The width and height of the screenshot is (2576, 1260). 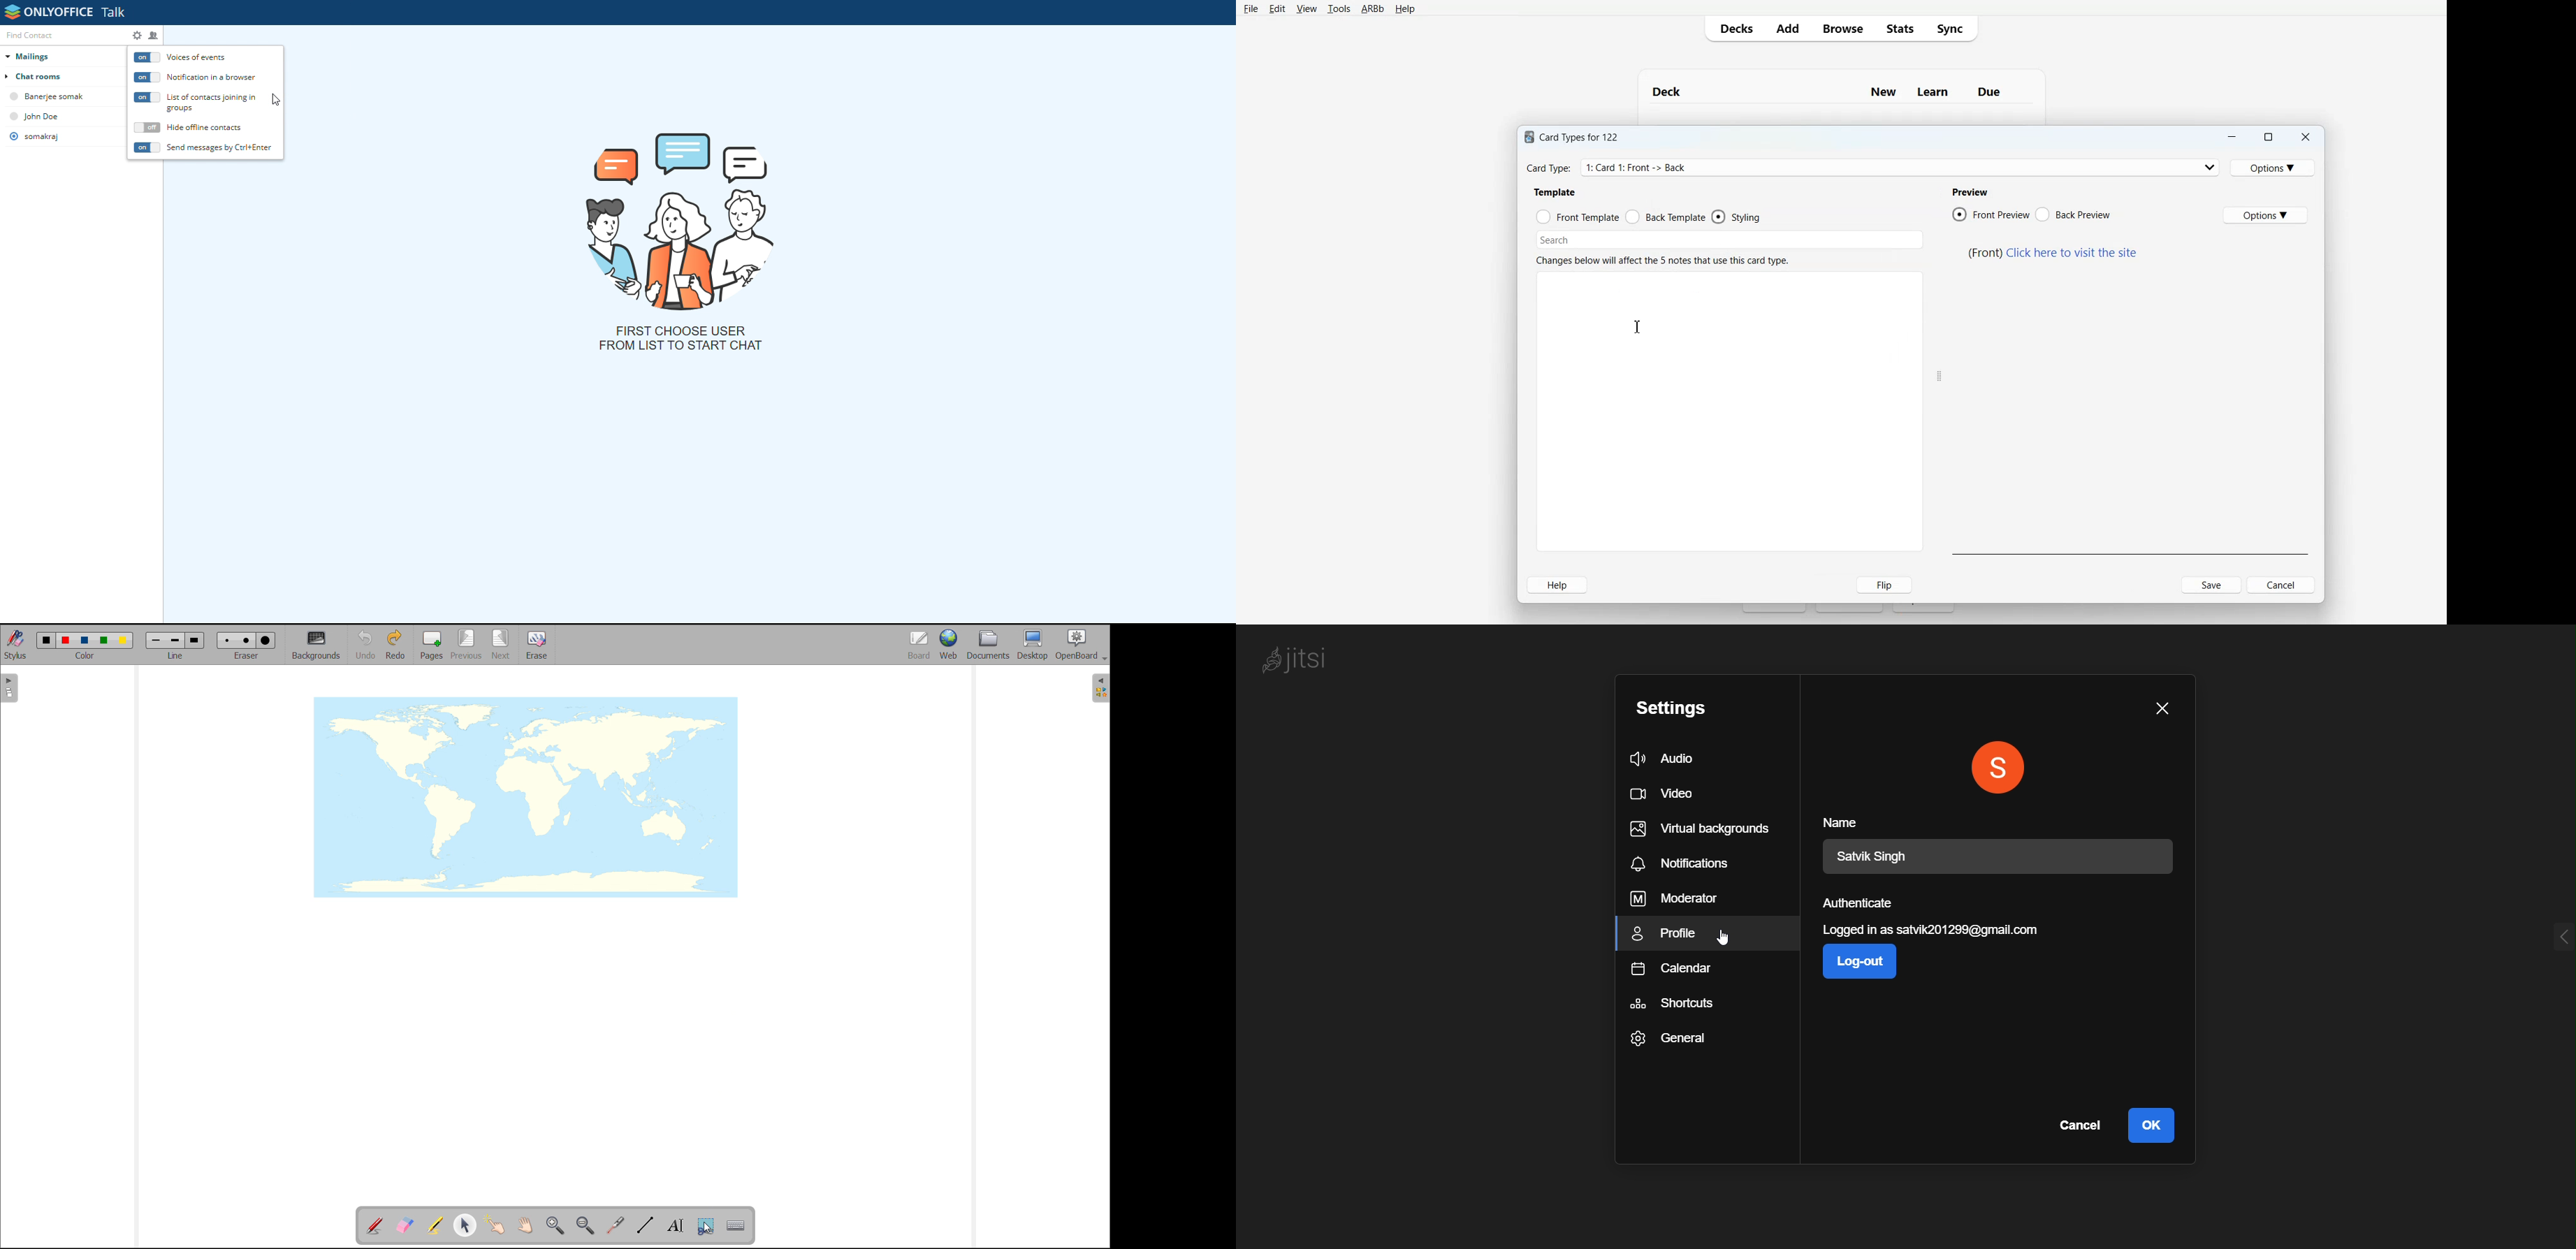 I want to click on large, so click(x=194, y=640).